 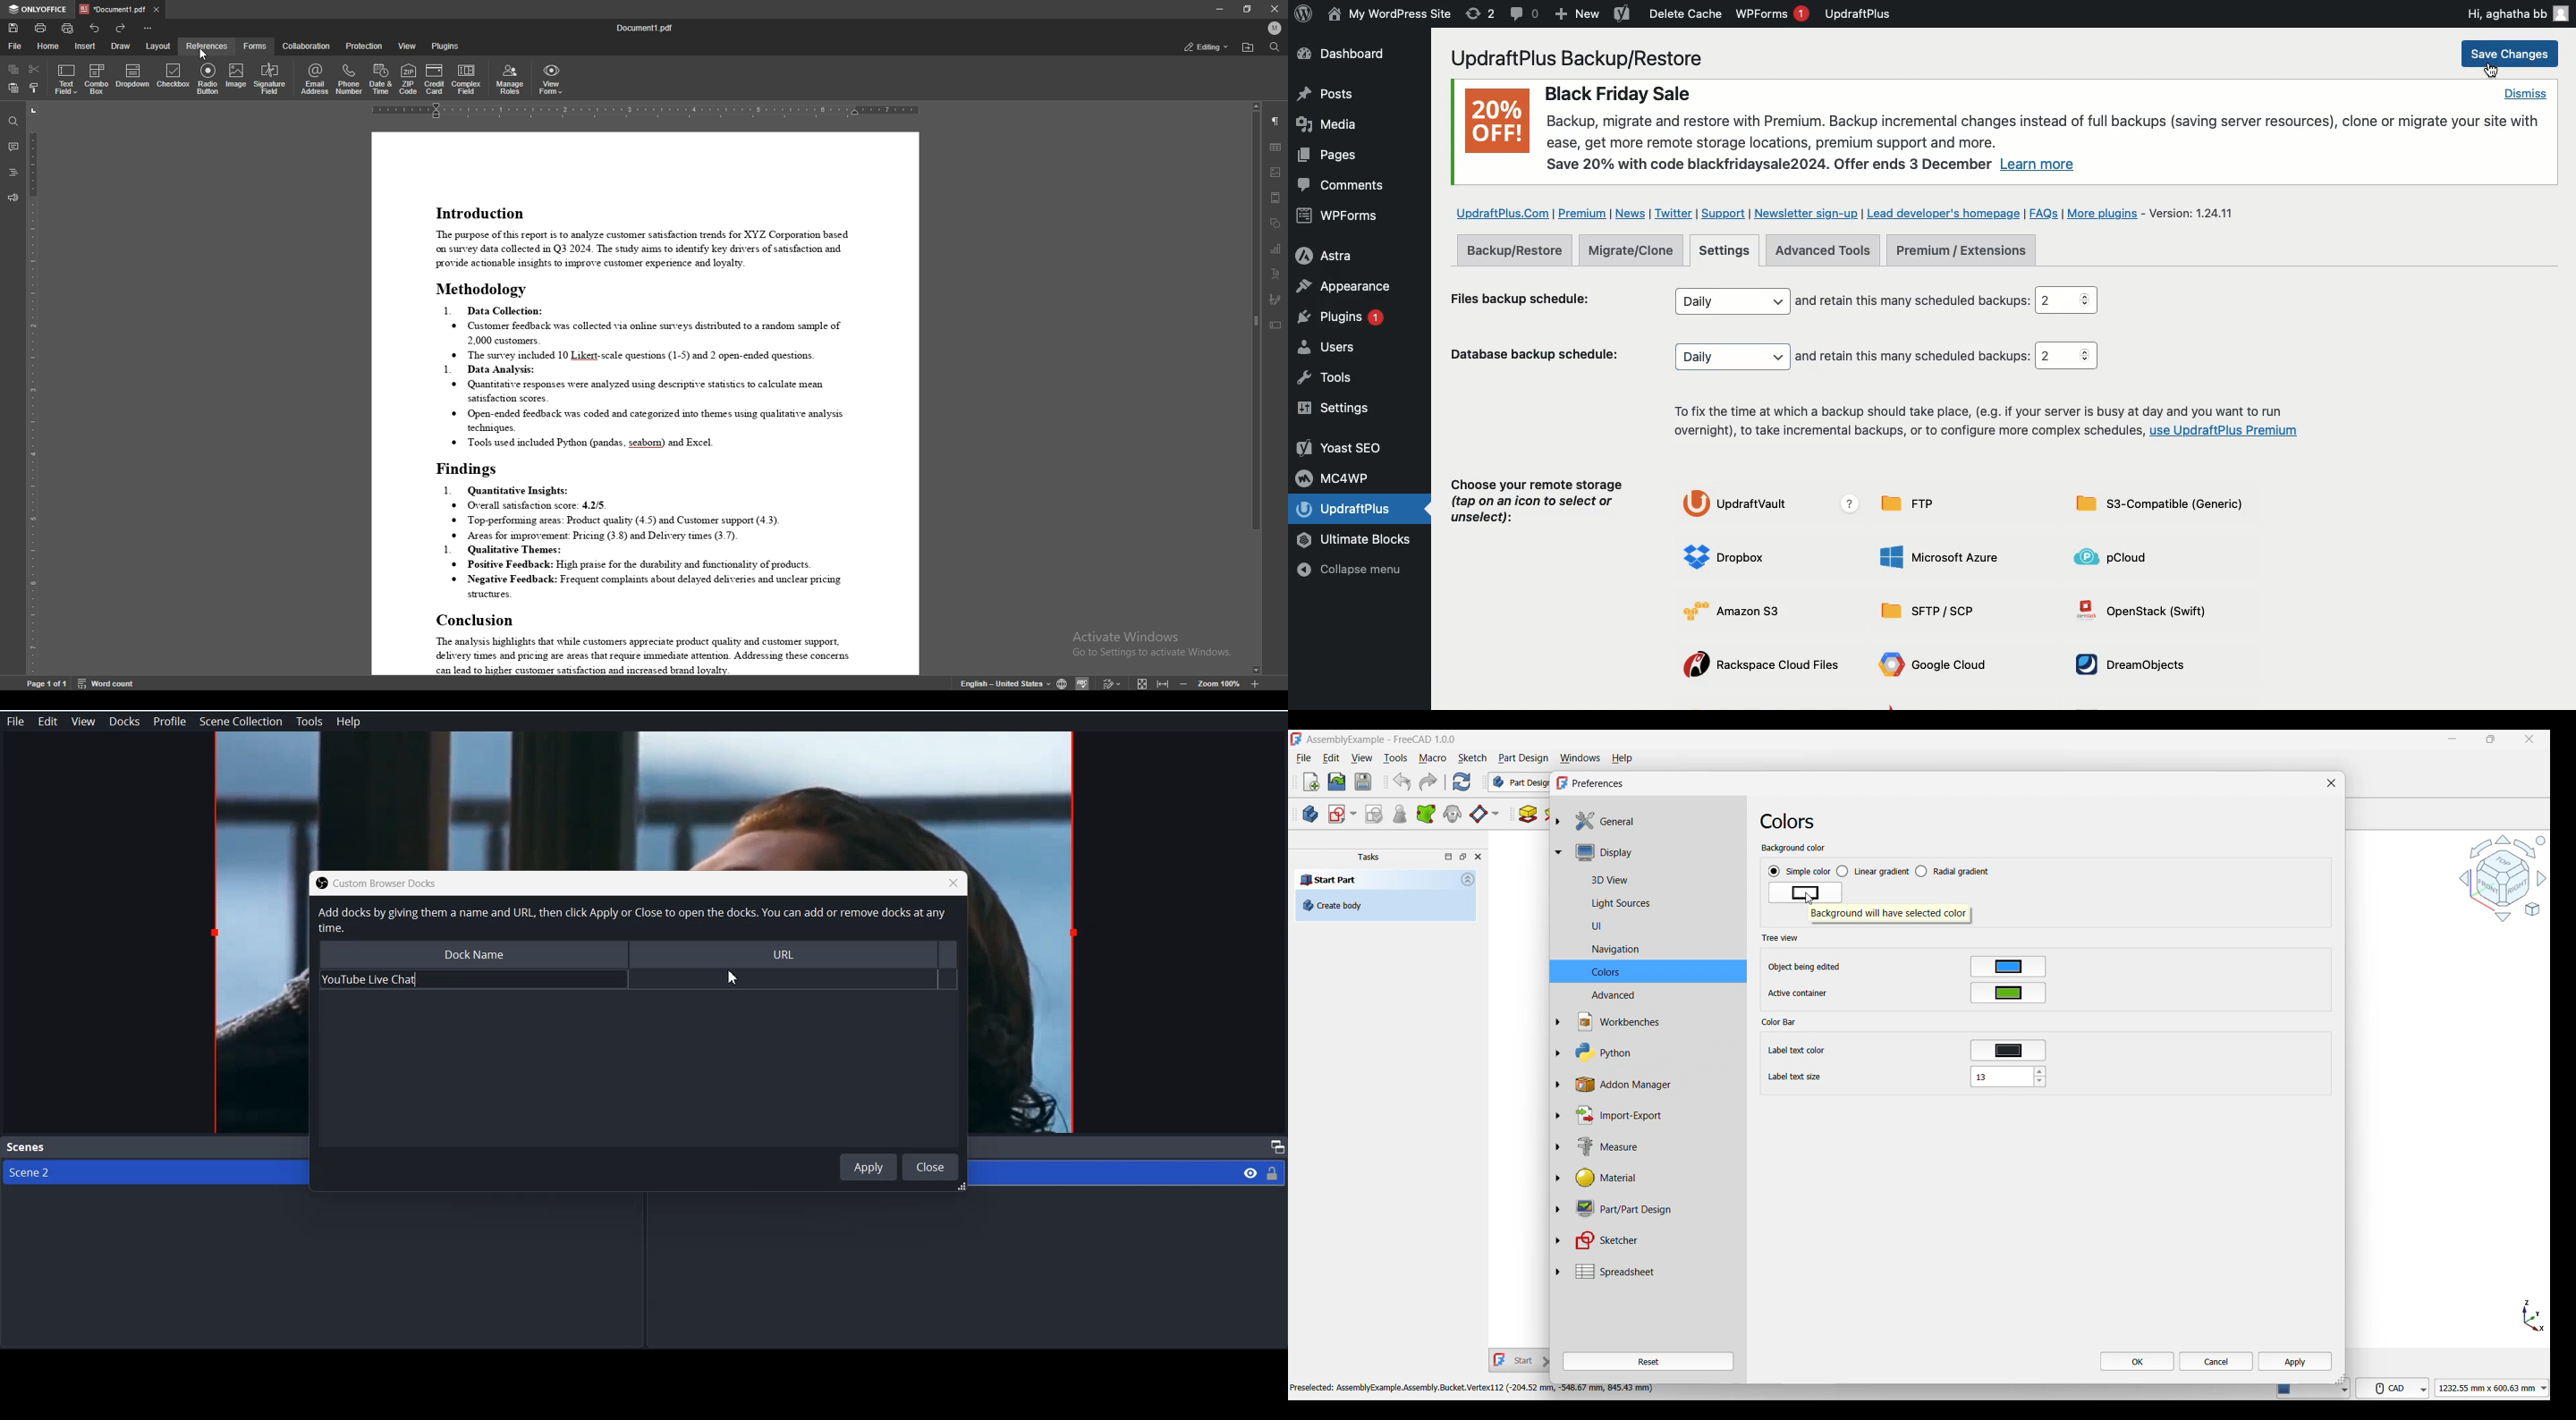 I want to click on english - United states, so click(x=1002, y=684).